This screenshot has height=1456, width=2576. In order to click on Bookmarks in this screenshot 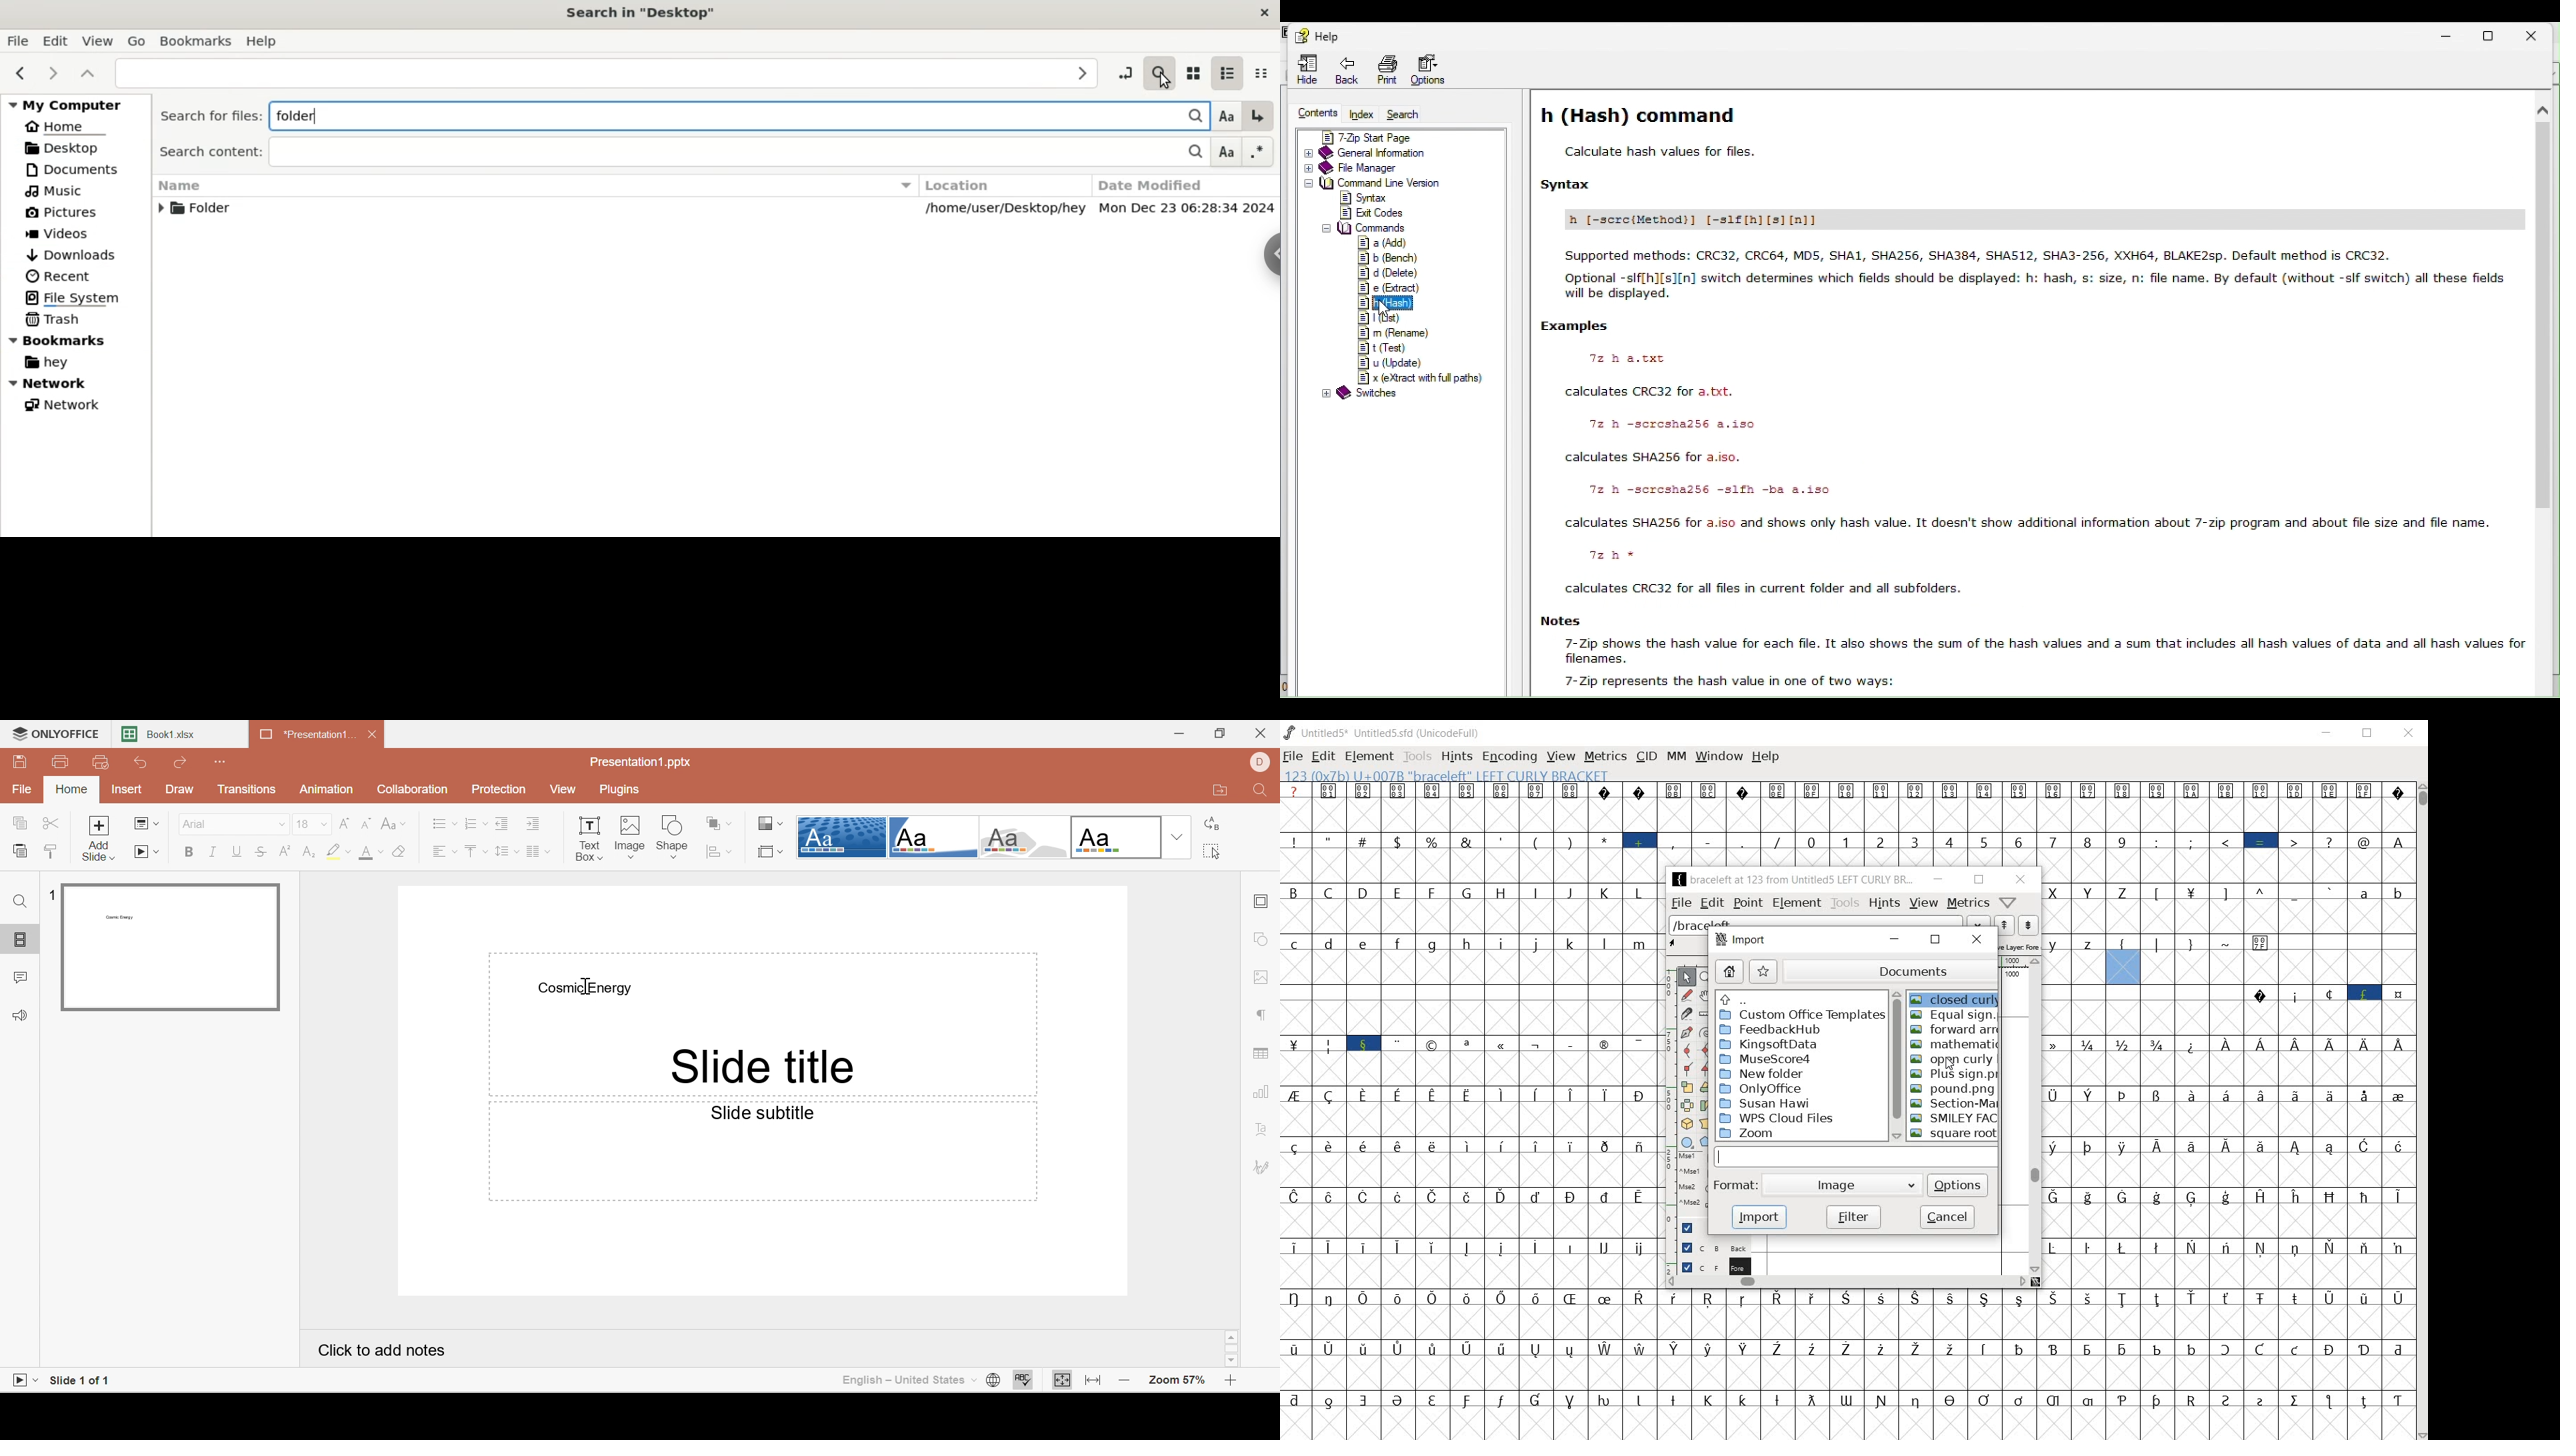, I will do `click(197, 41)`.